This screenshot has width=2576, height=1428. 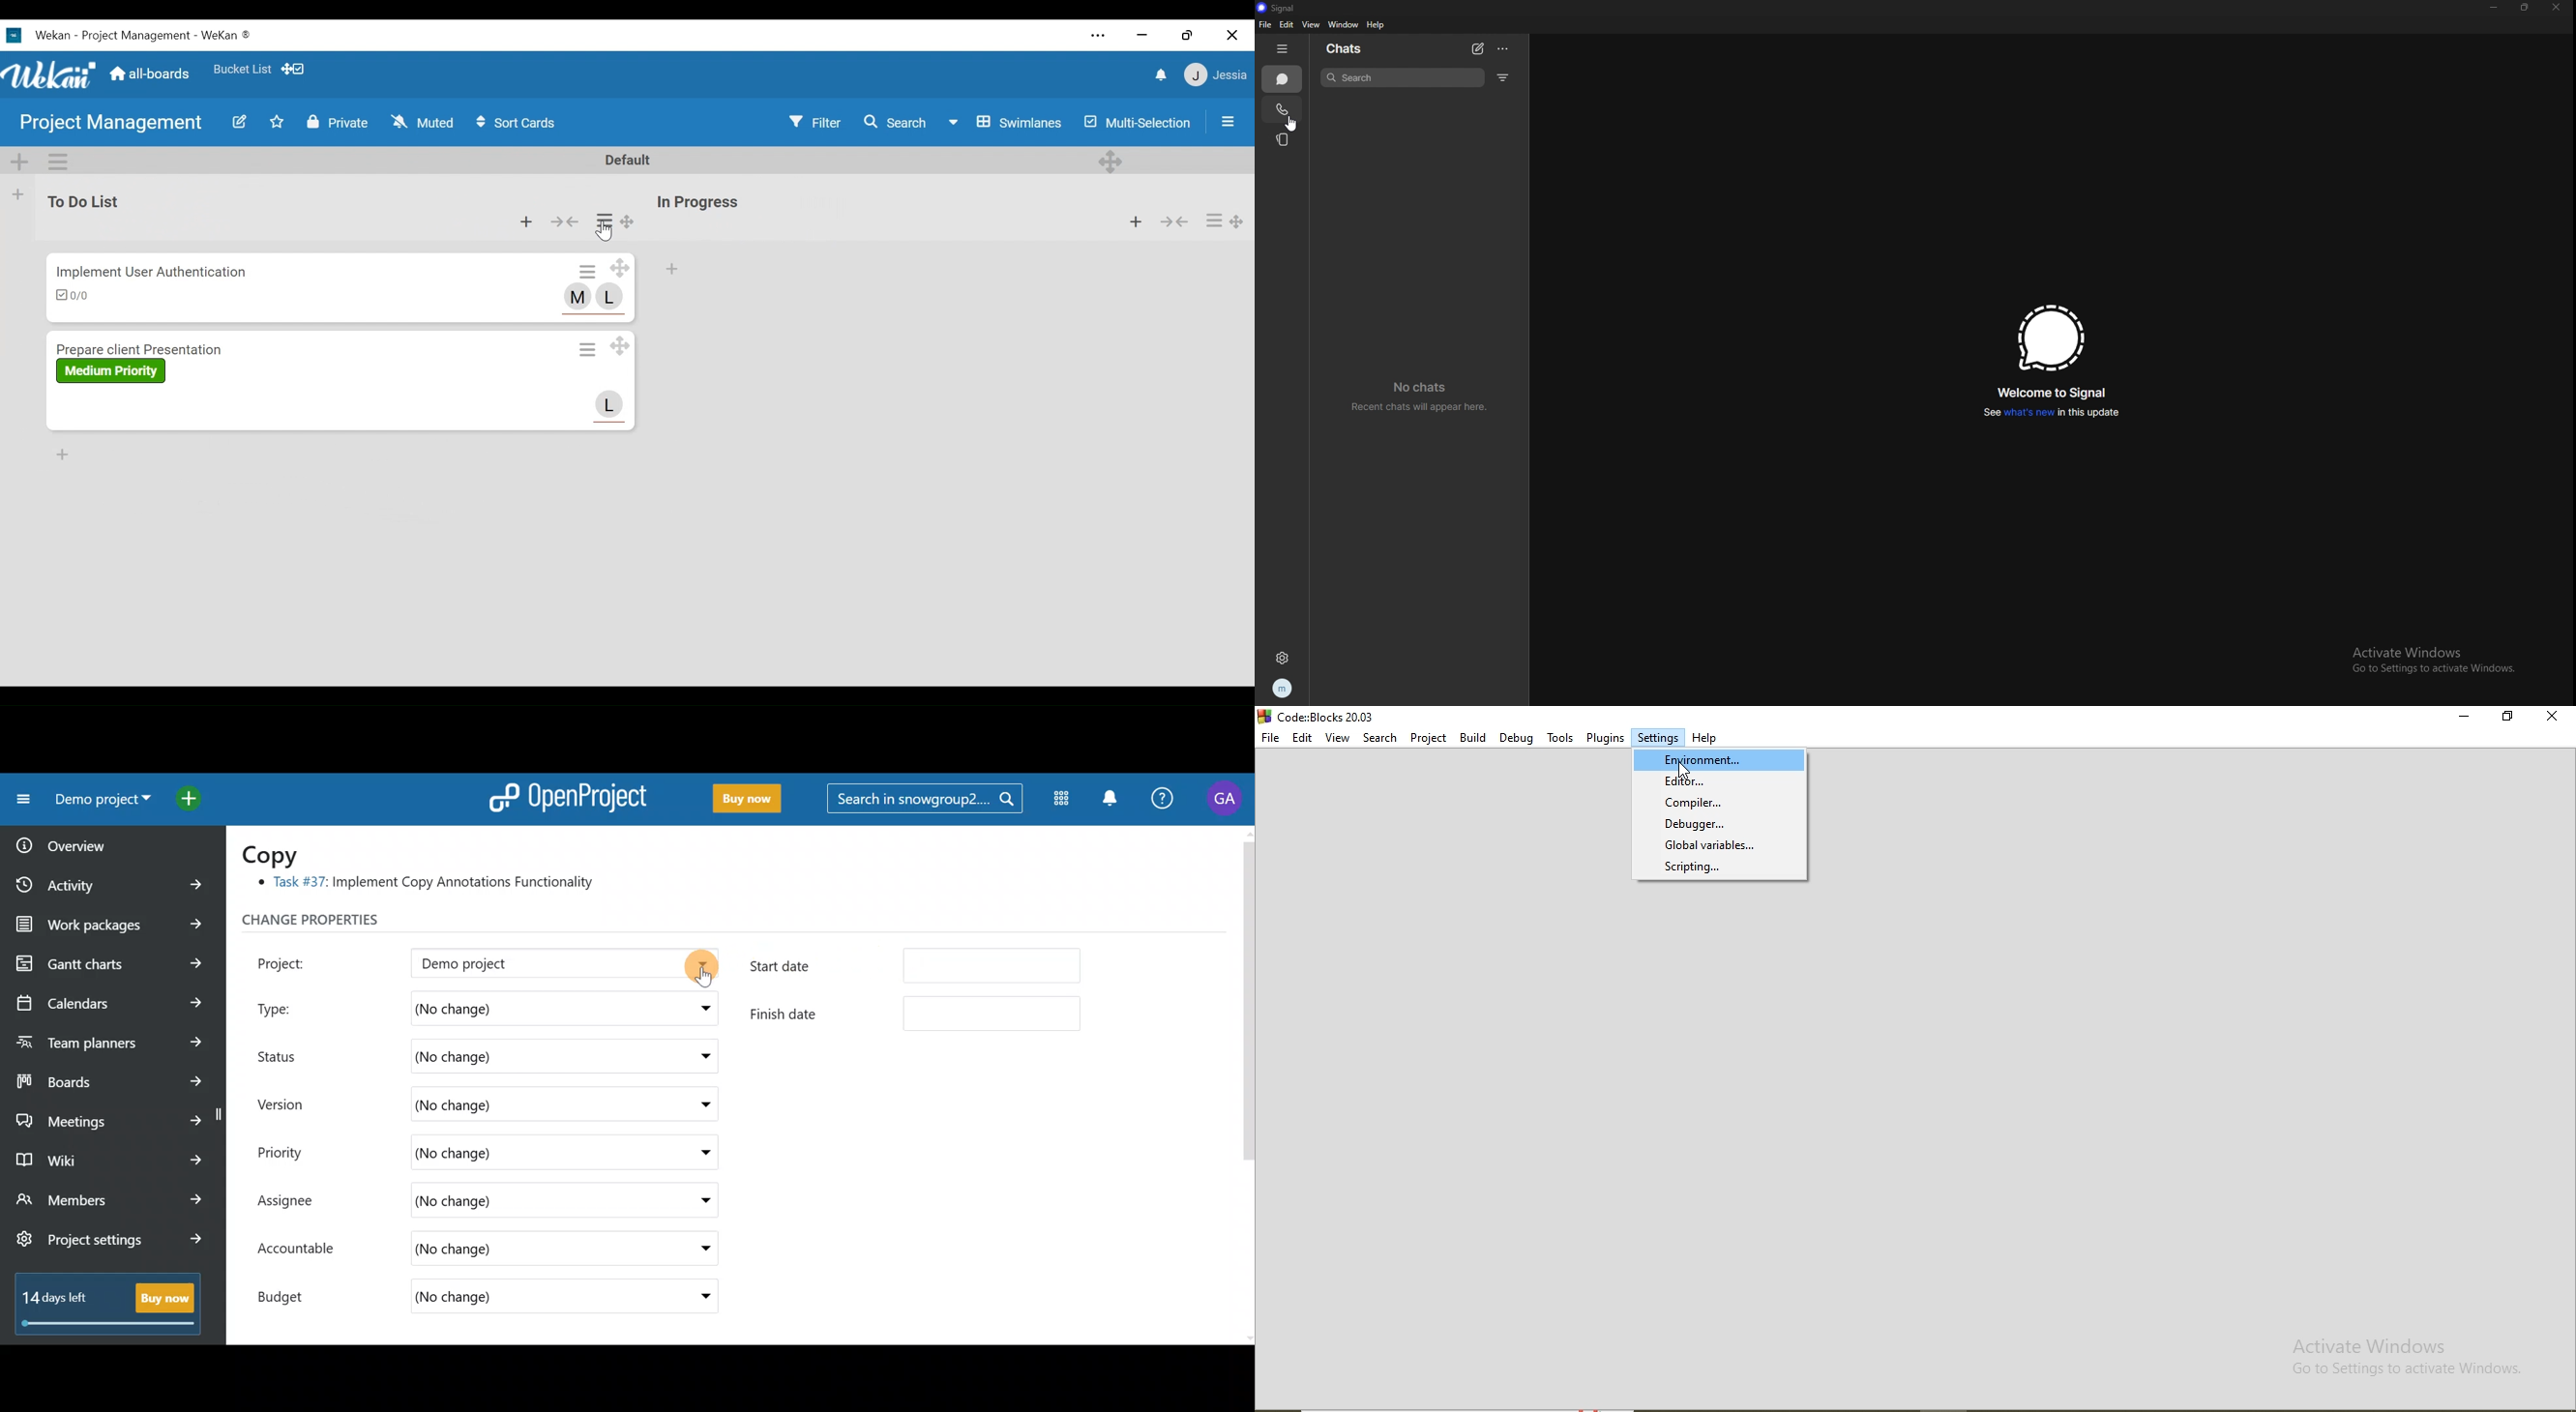 What do you see at coordinates (2556, 8) in the screenshot?
I see `close` at bounding box center [2556, 8].